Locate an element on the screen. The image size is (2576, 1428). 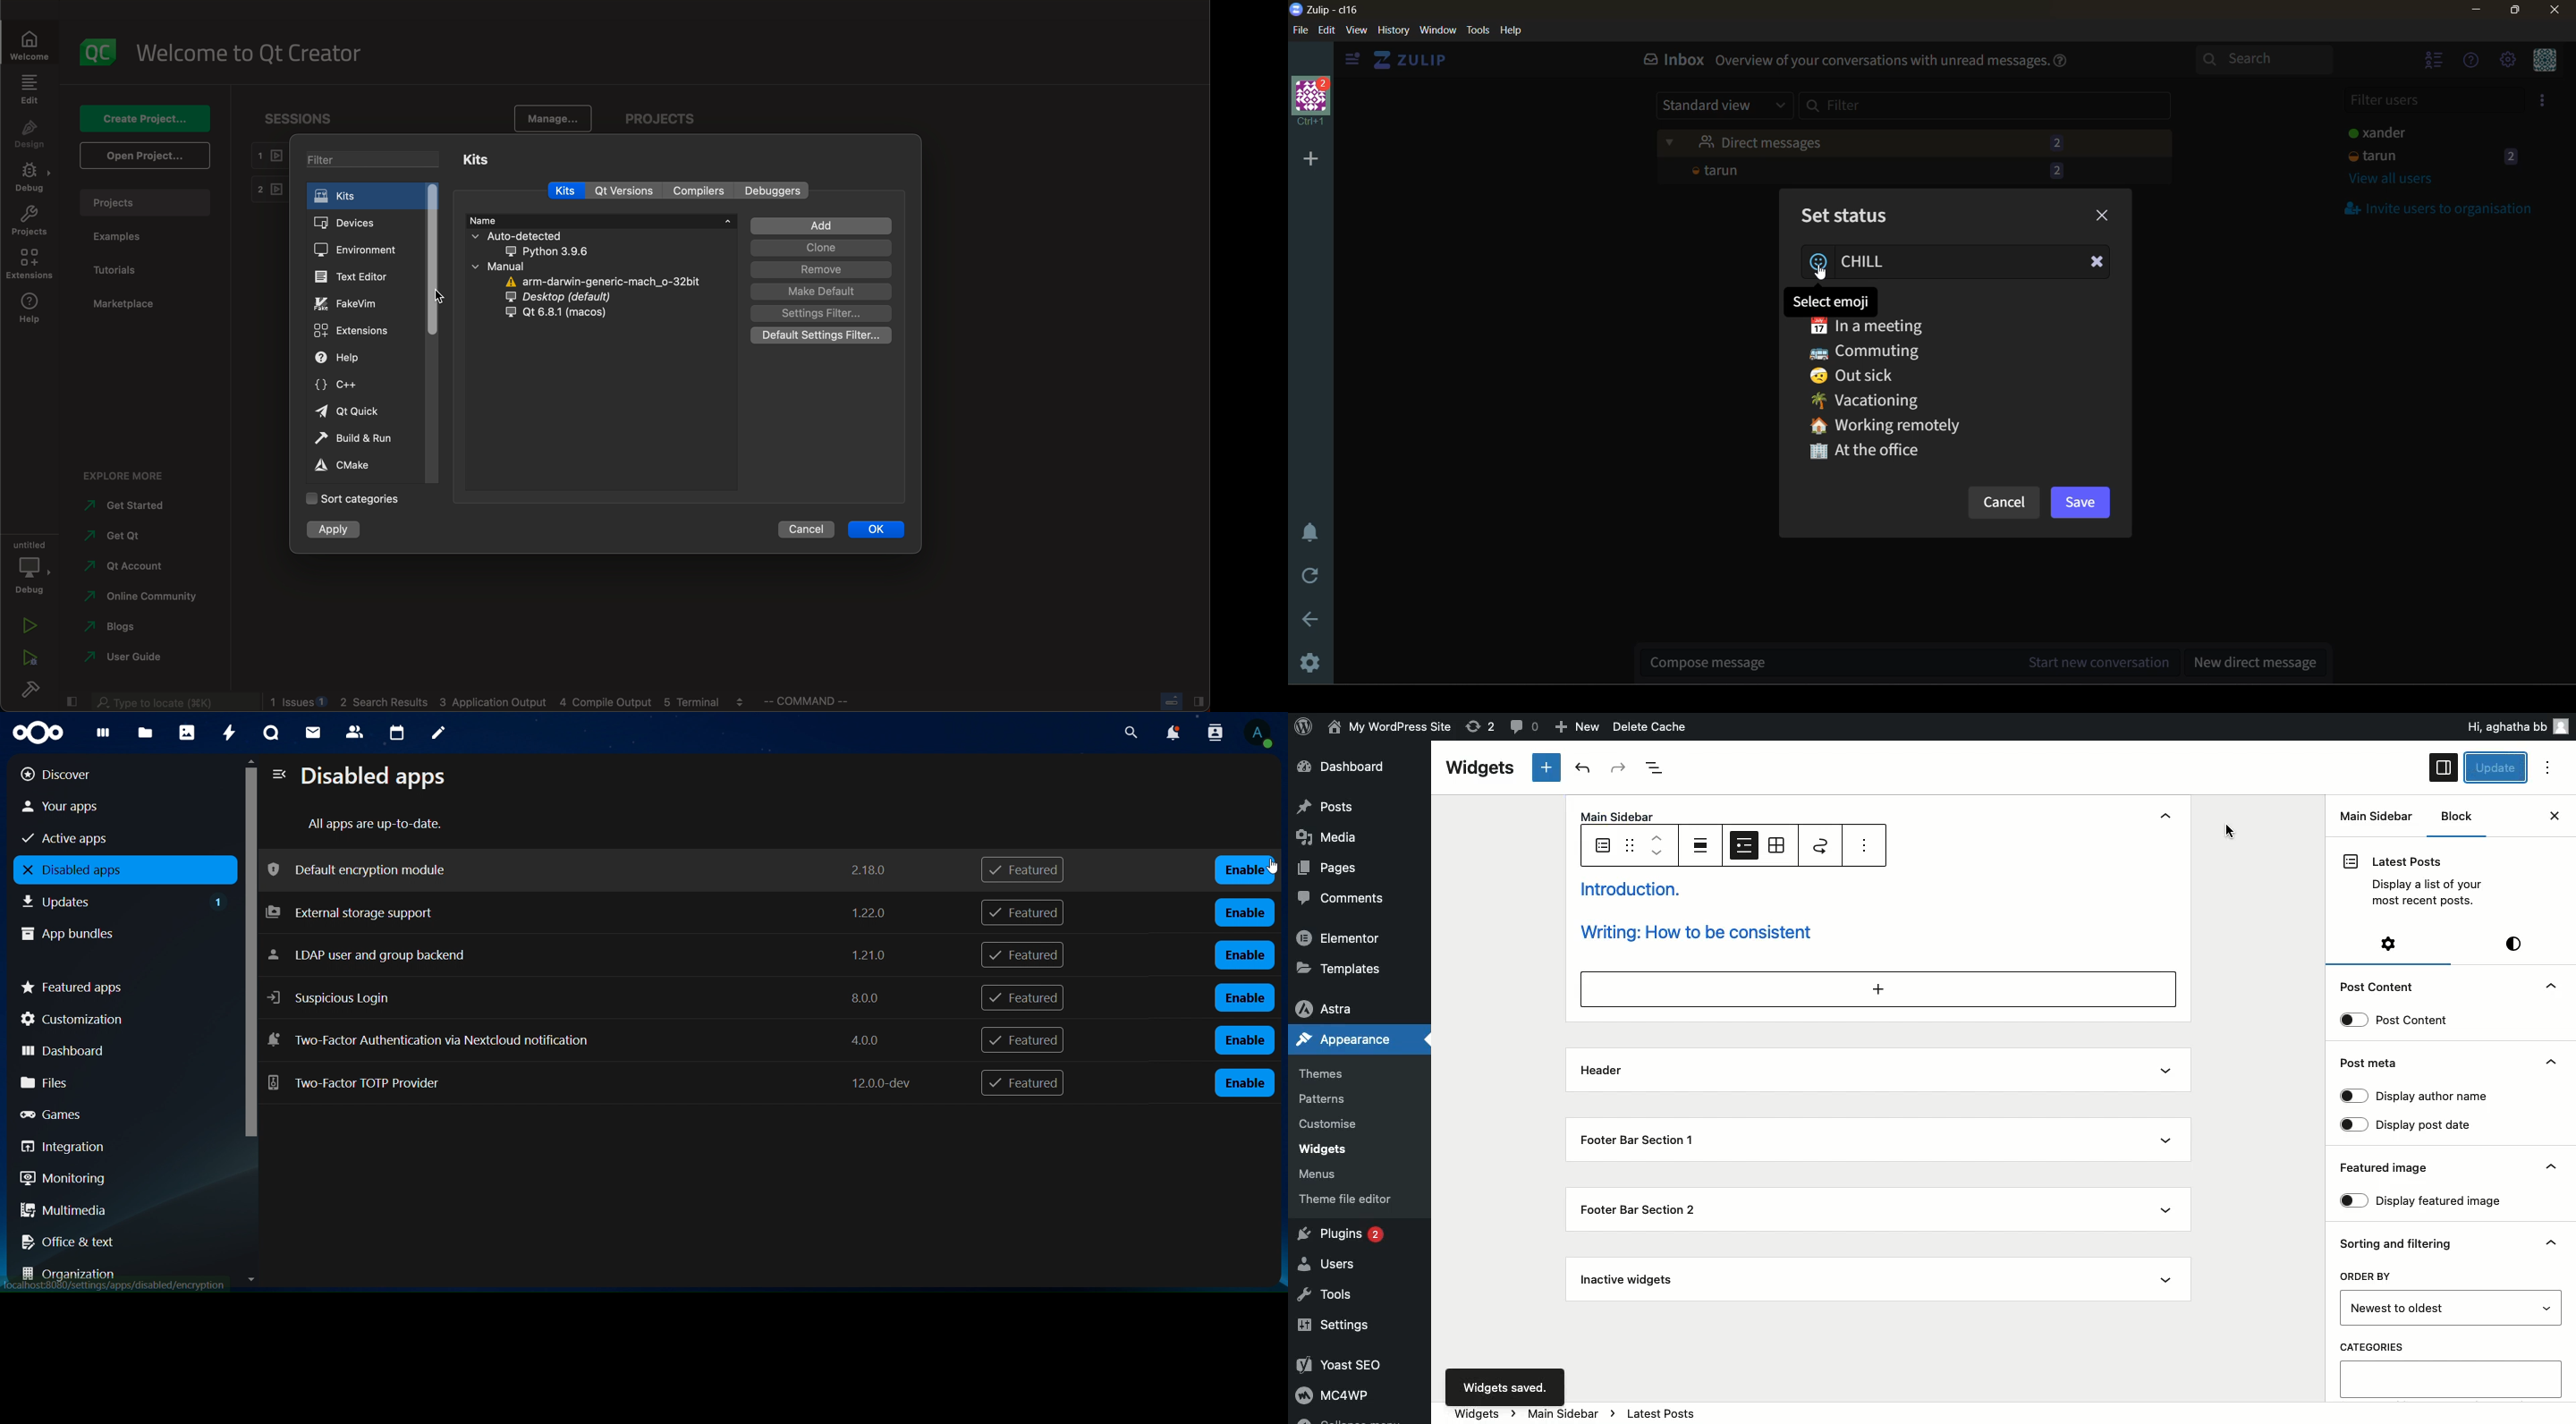
CATEGORIES is located at coordinates (2372, 1346).